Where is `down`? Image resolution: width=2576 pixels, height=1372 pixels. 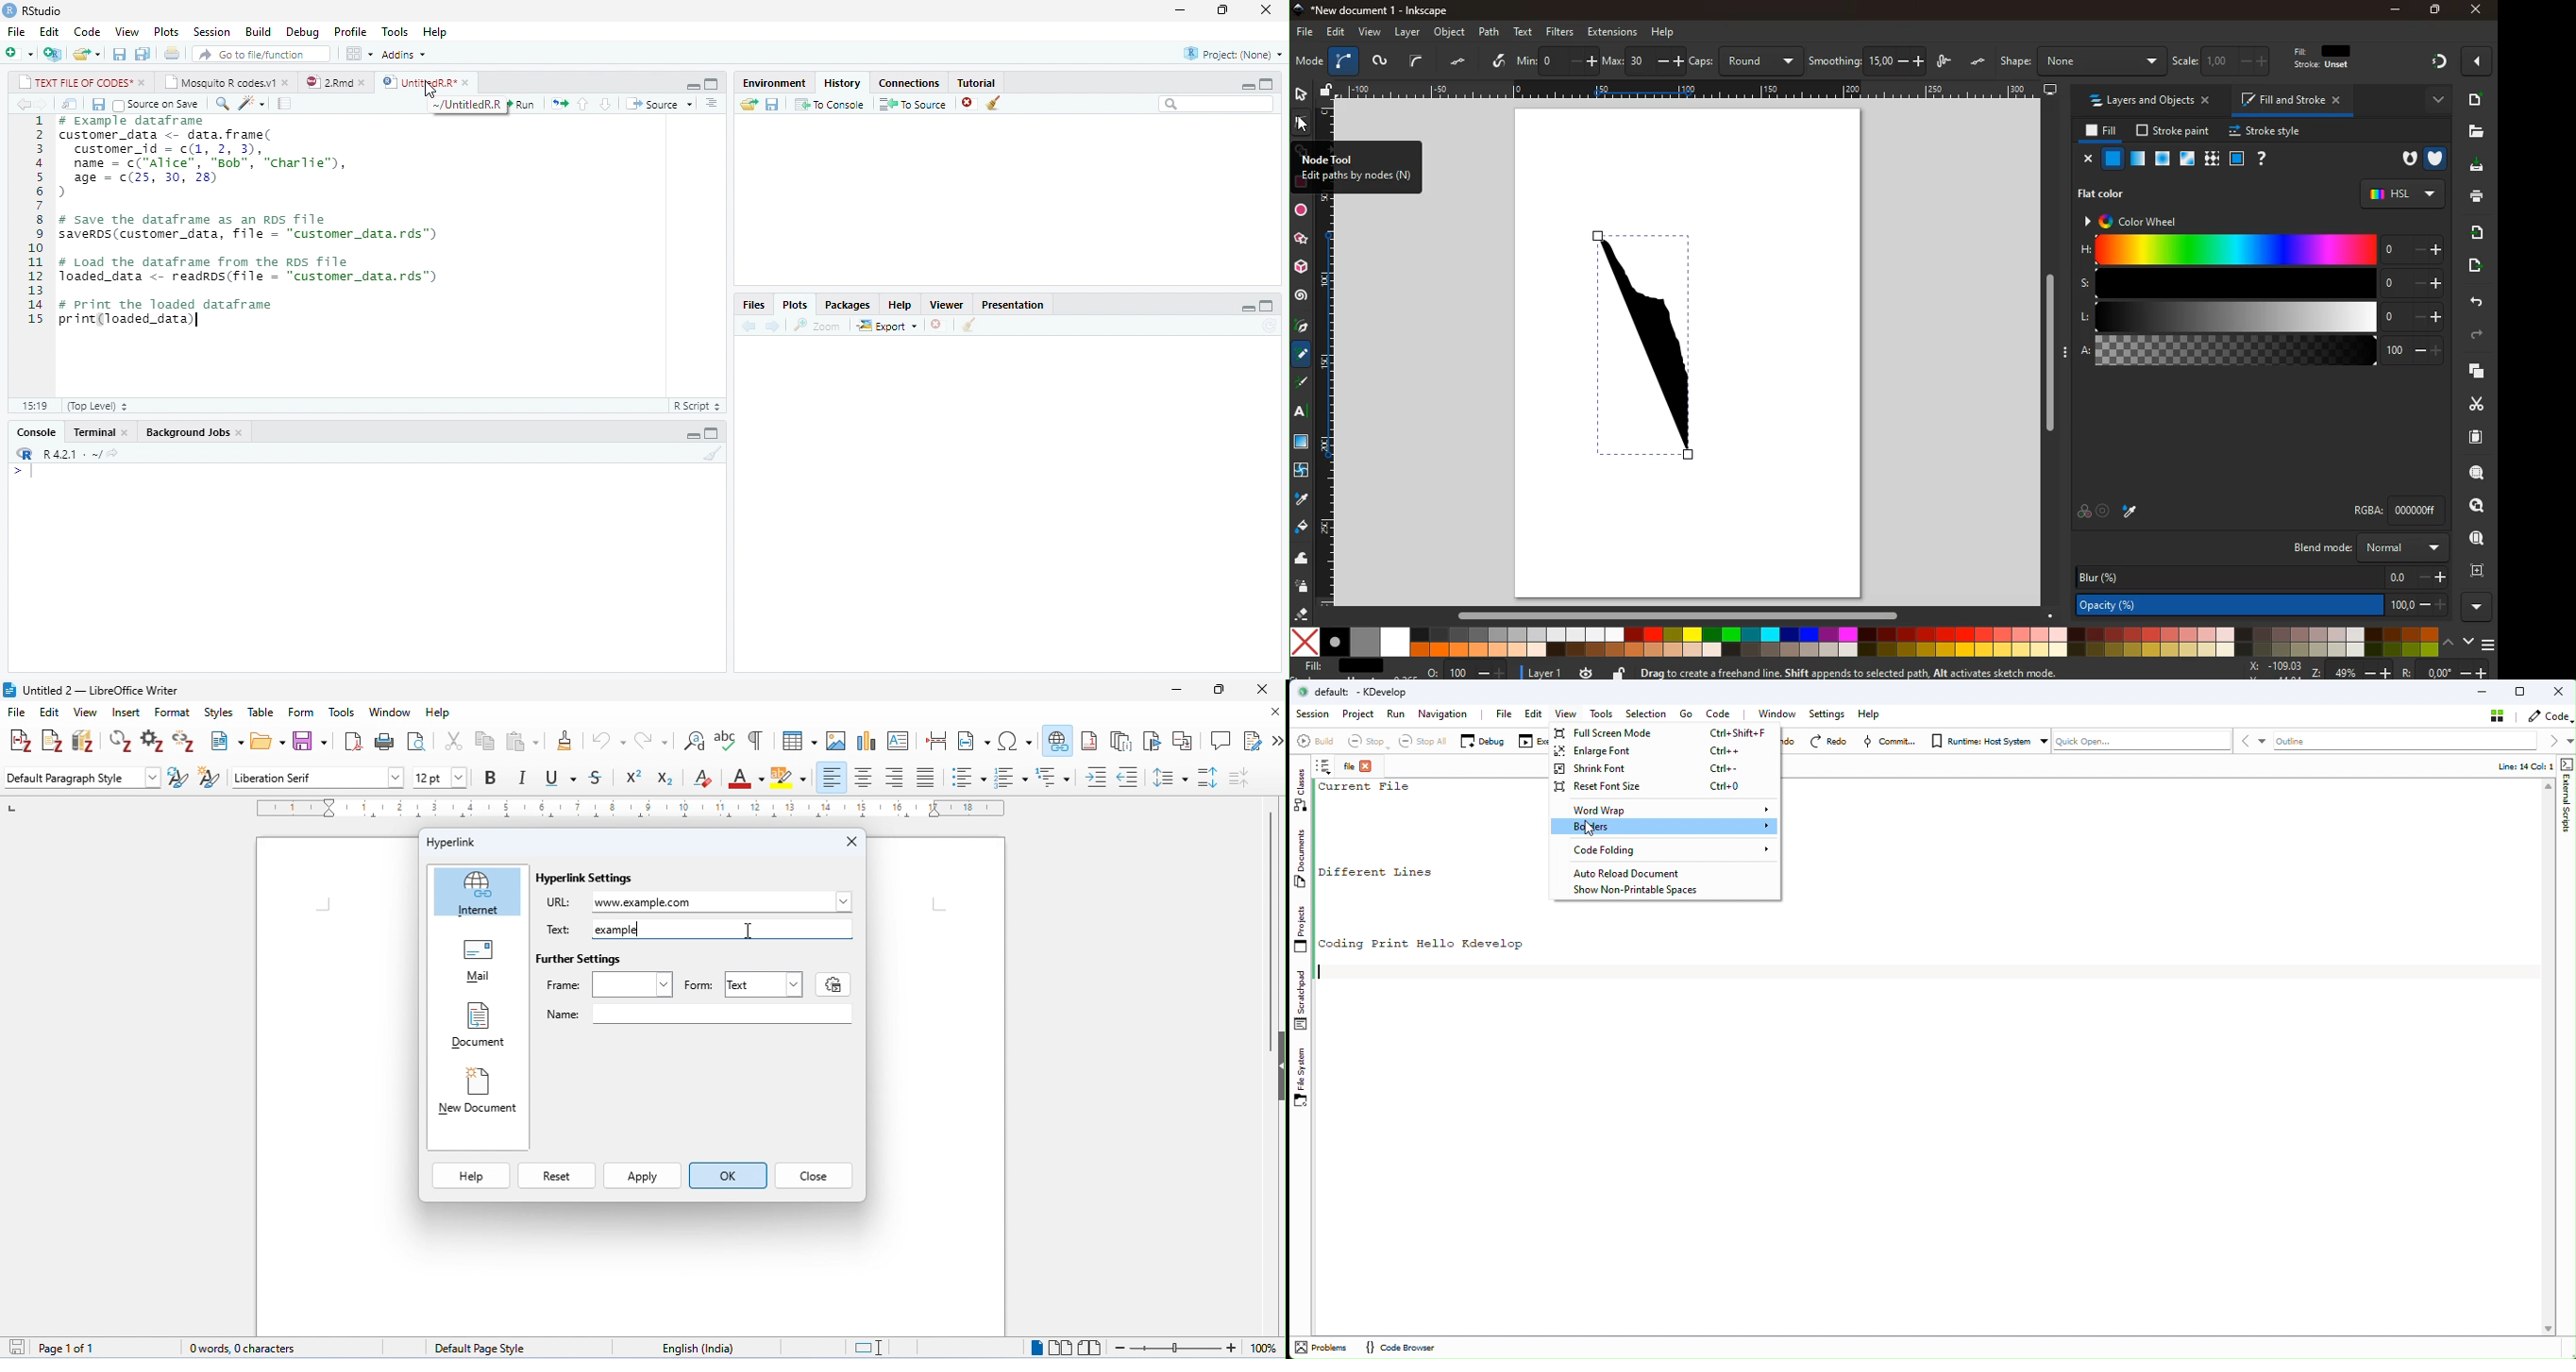
down is located at coordinates (2467, 641).